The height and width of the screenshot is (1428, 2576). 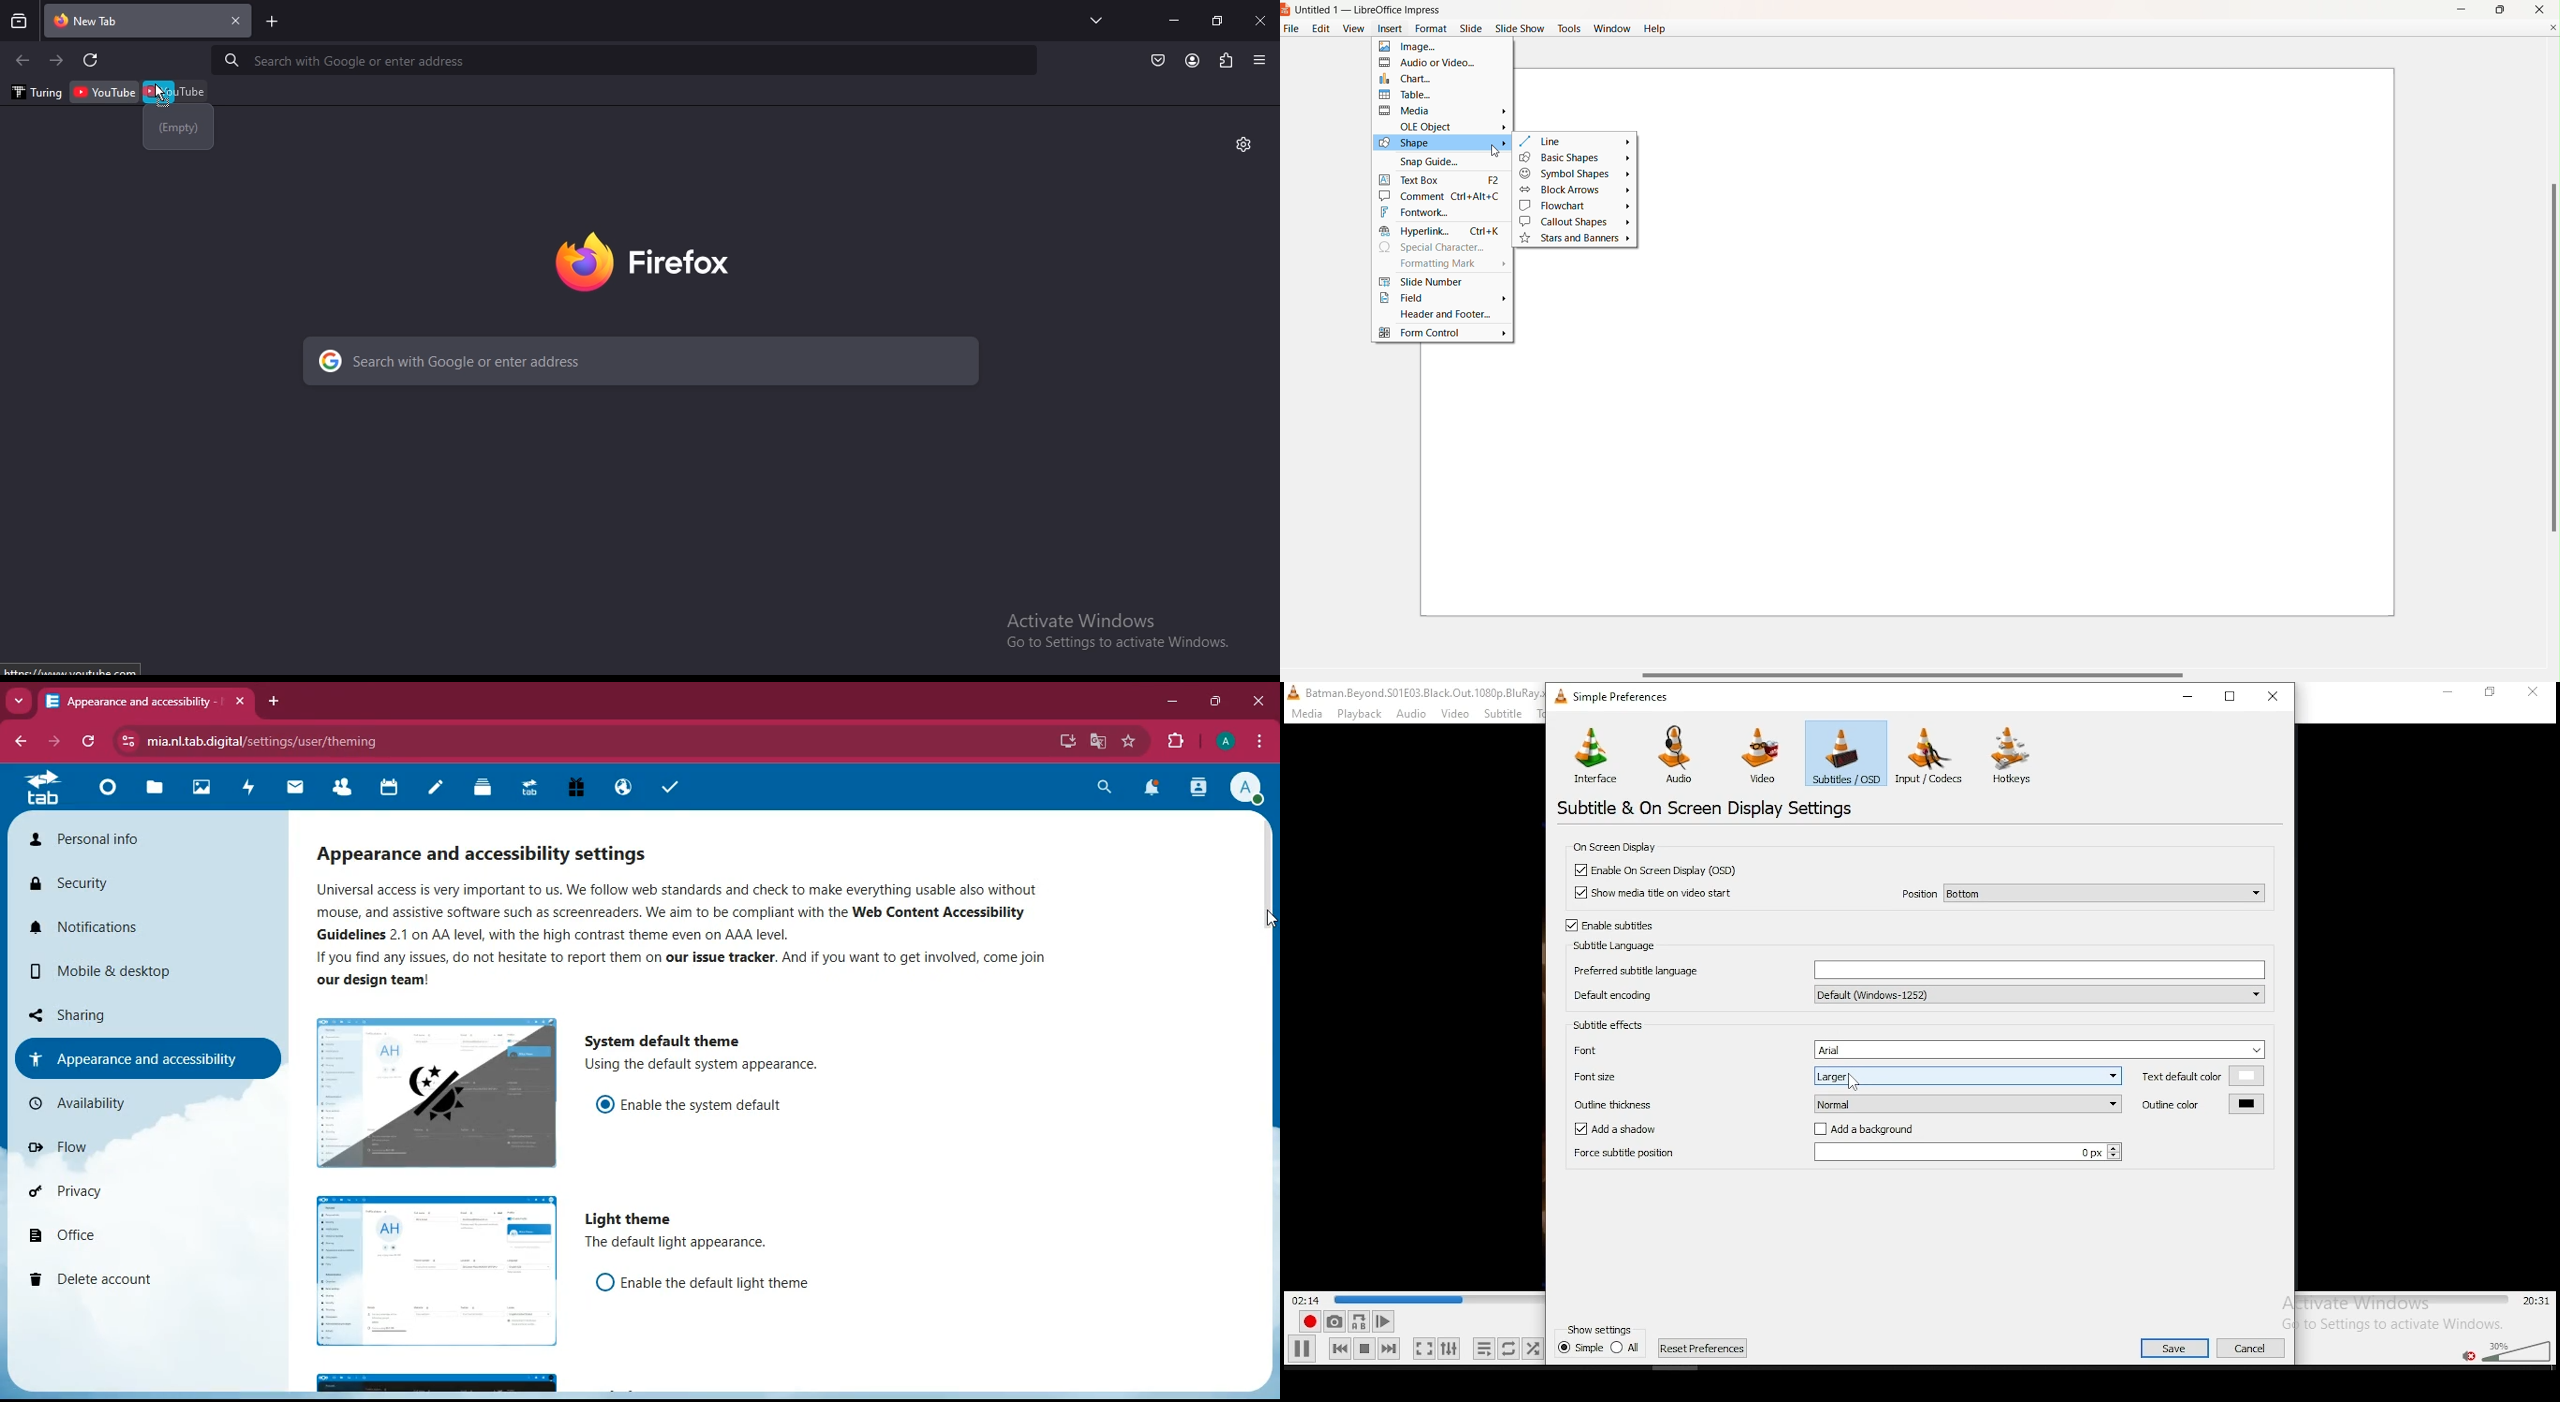 I want to click on sharing, so click(x=91, y=1014).